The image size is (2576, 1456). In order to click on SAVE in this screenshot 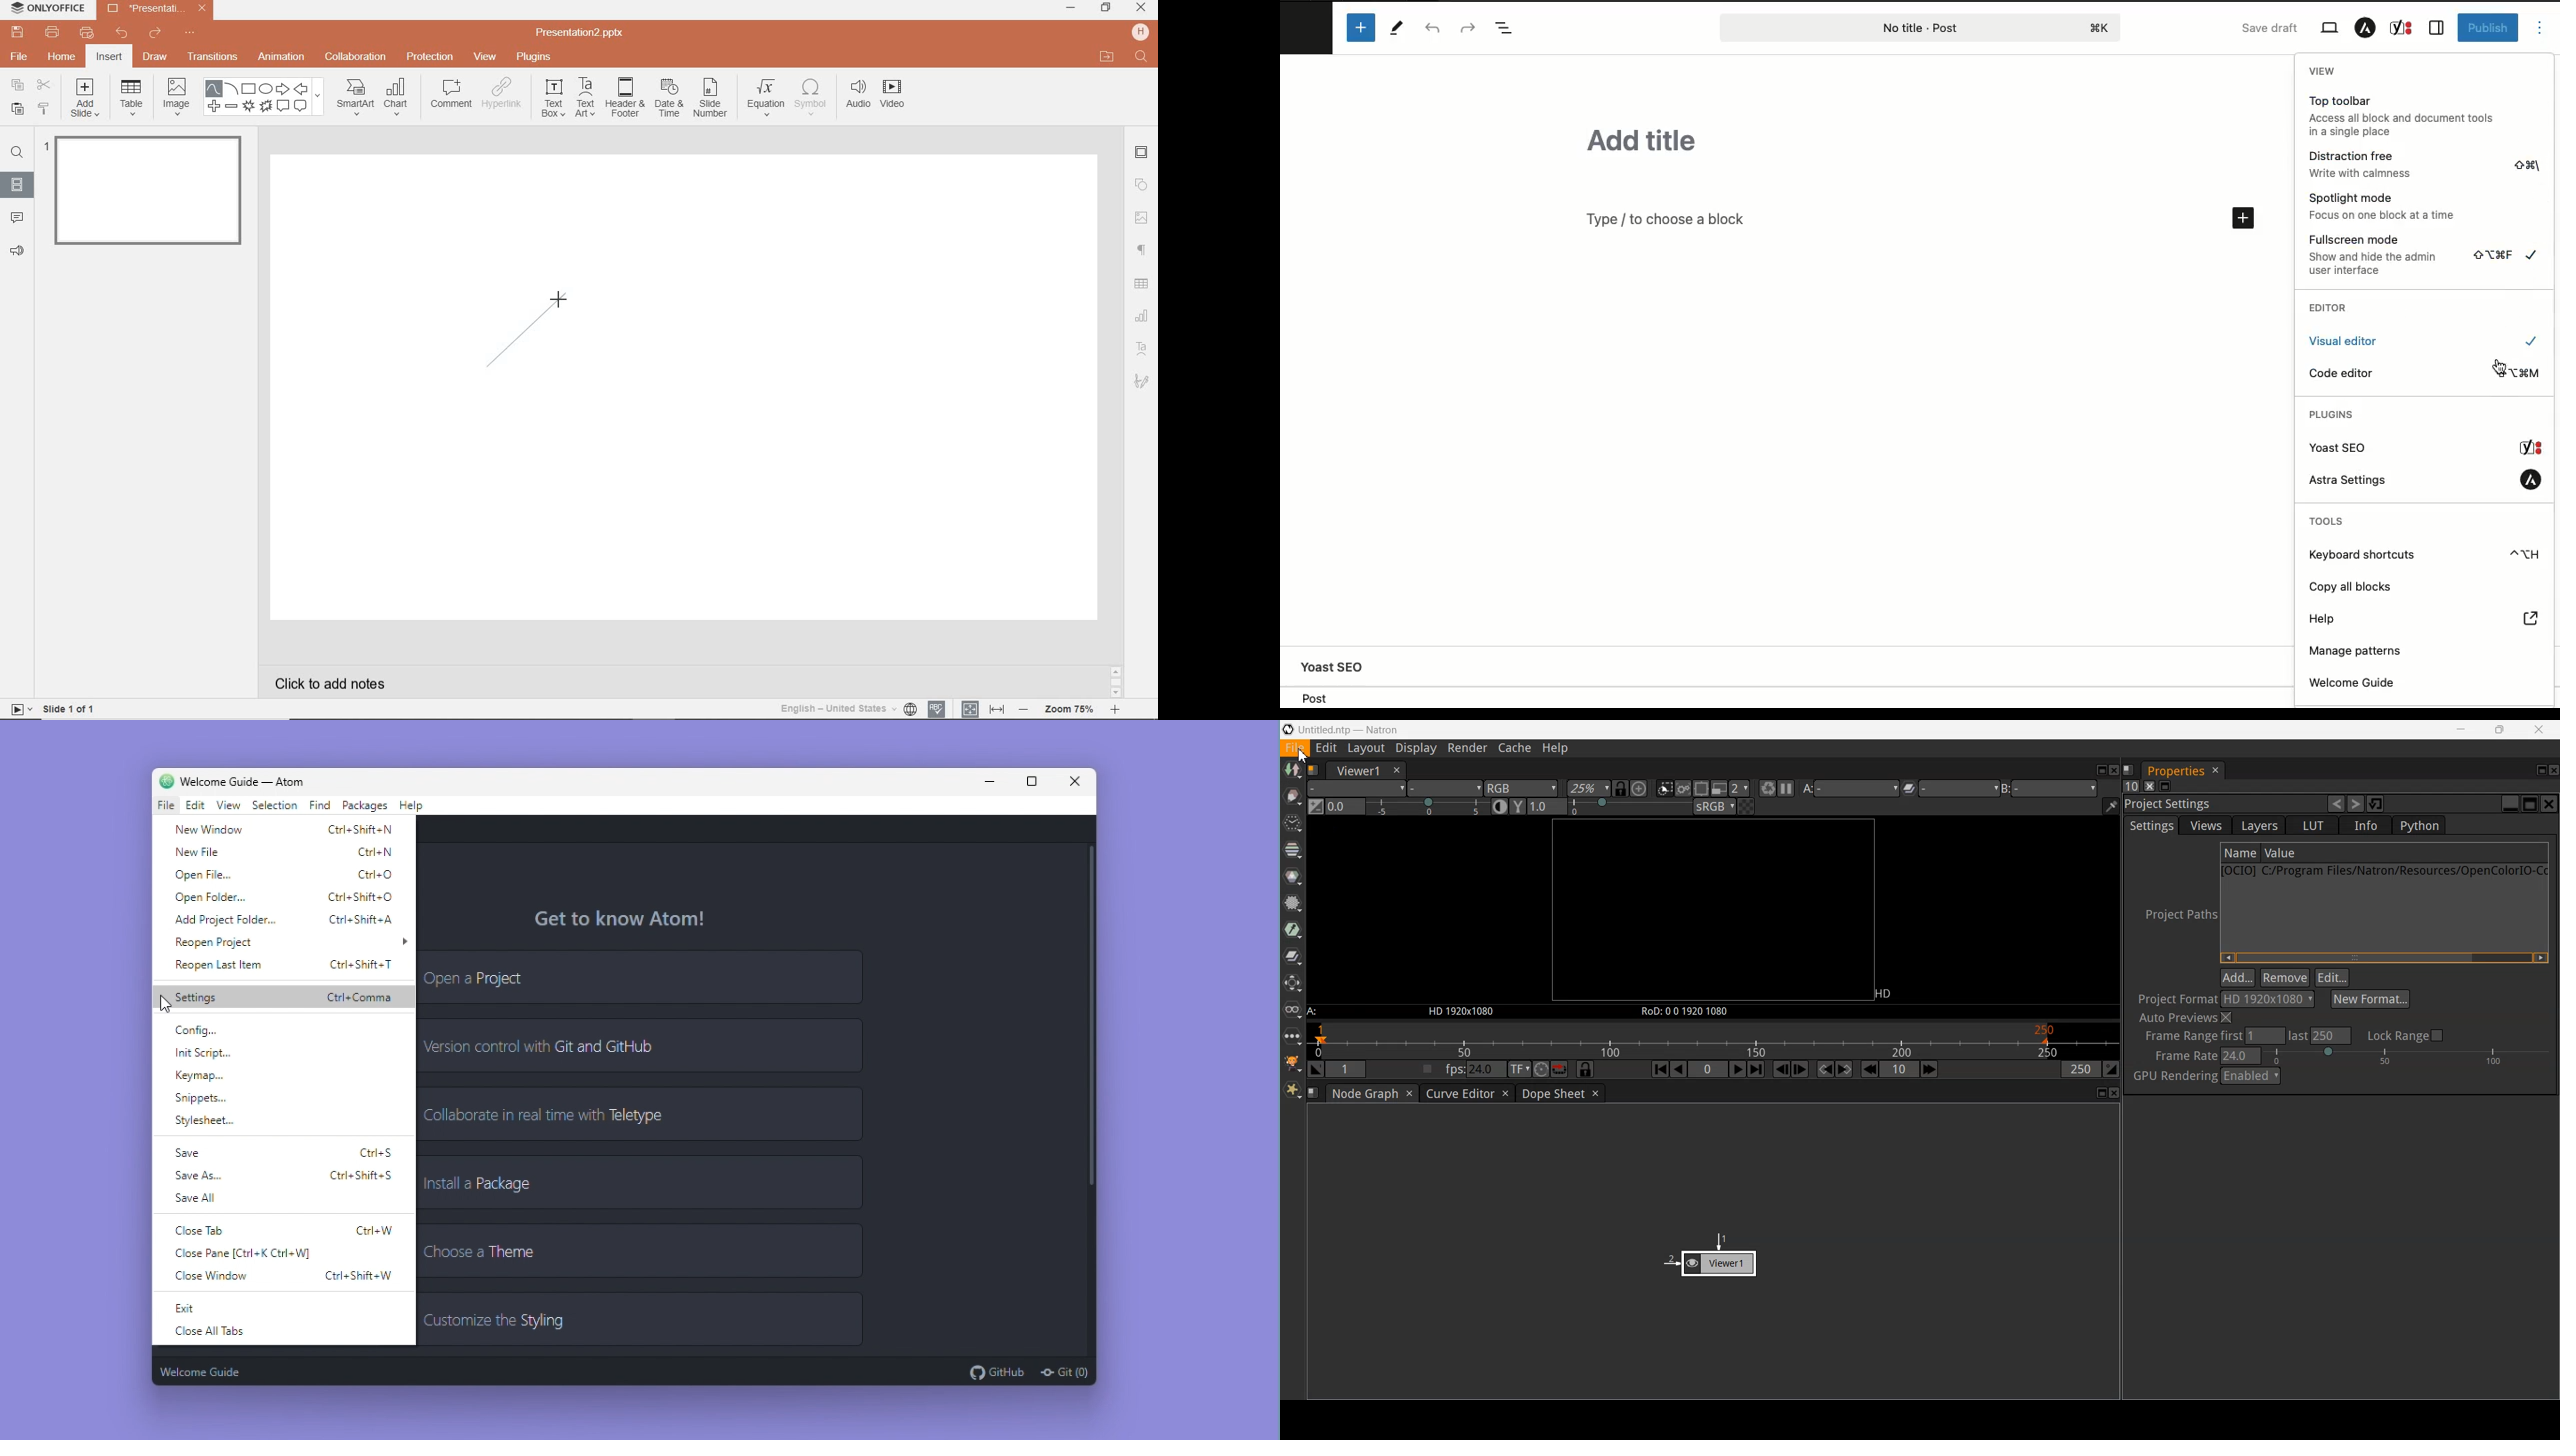, I will do `click(20, 33)`.